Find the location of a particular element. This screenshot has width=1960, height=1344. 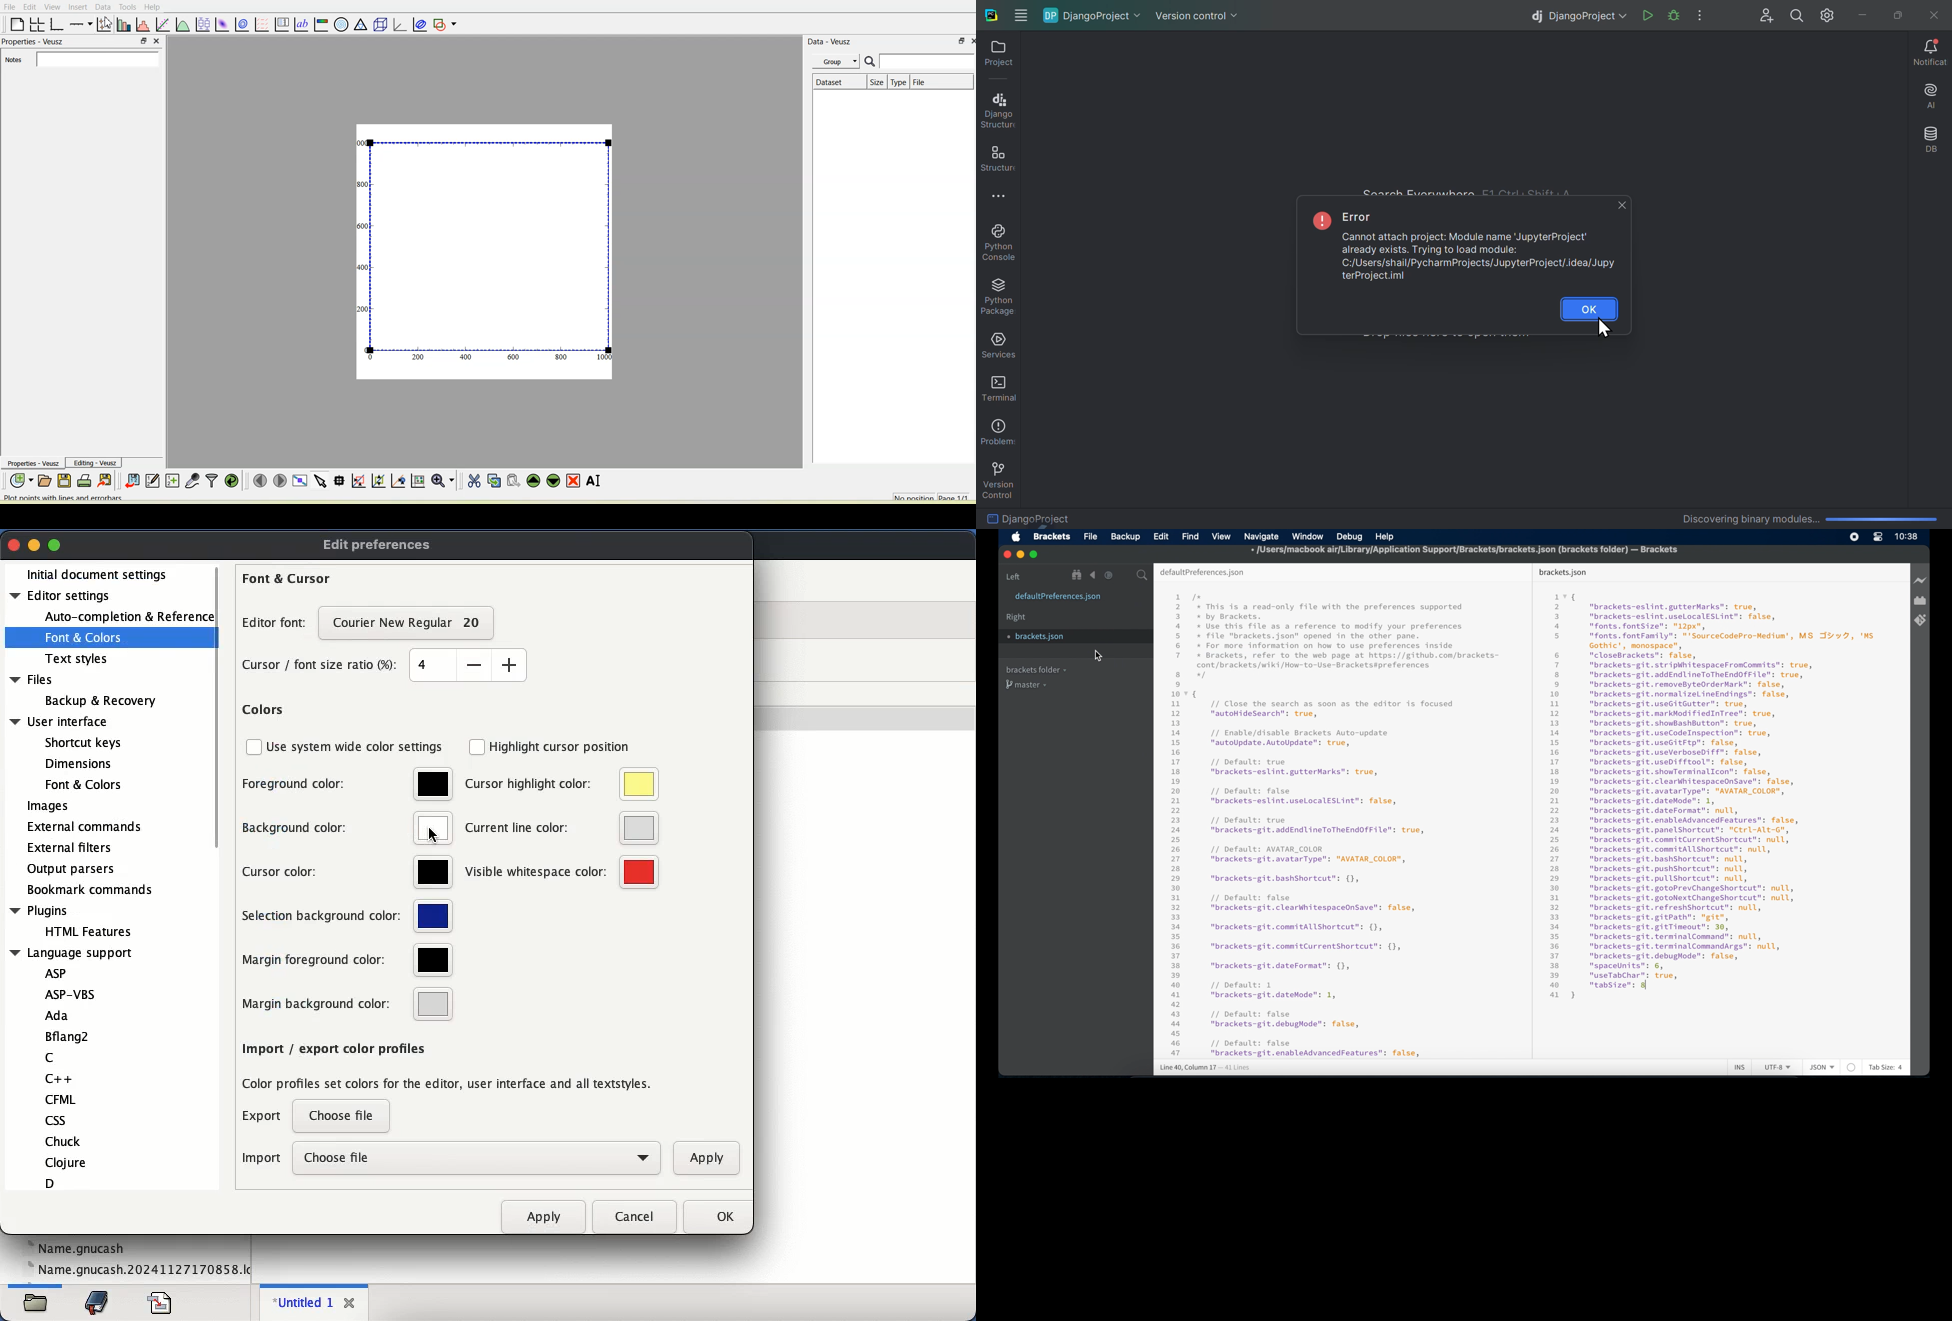

split the editor vertical or horizontal is located at coordinates (1125, 576).